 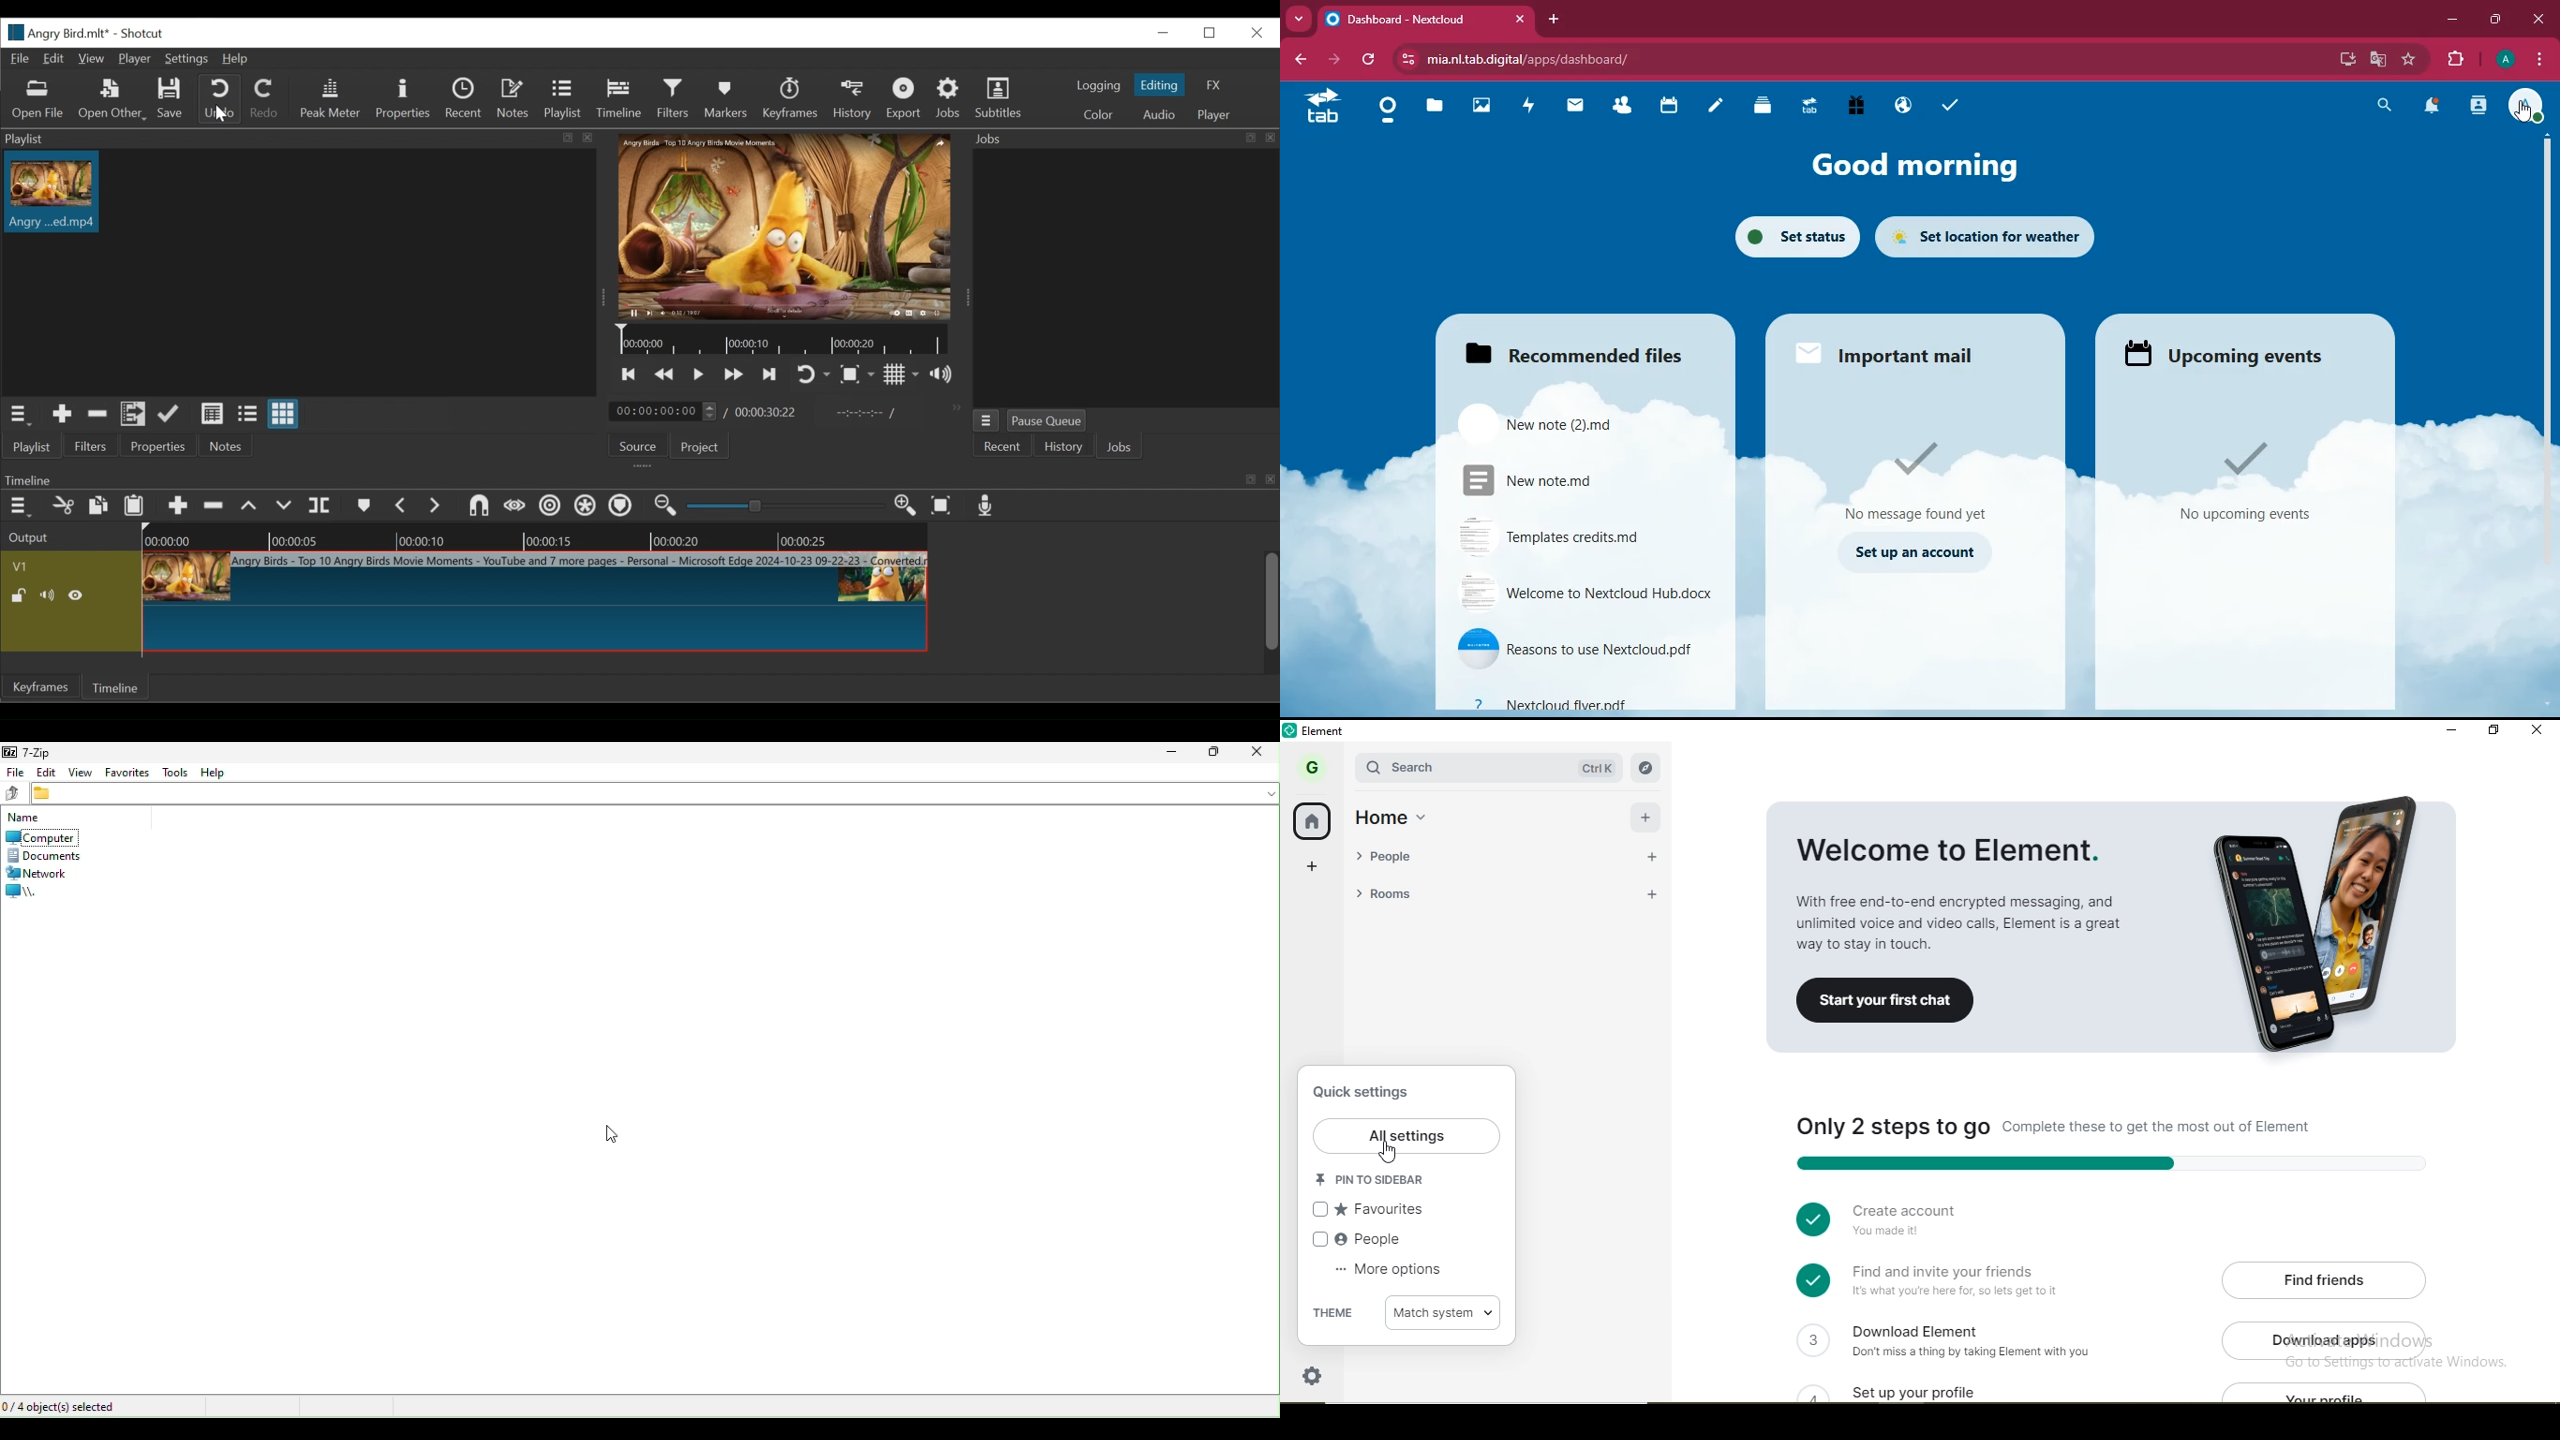 I want to click on Notes, so click(x=221, y=445).